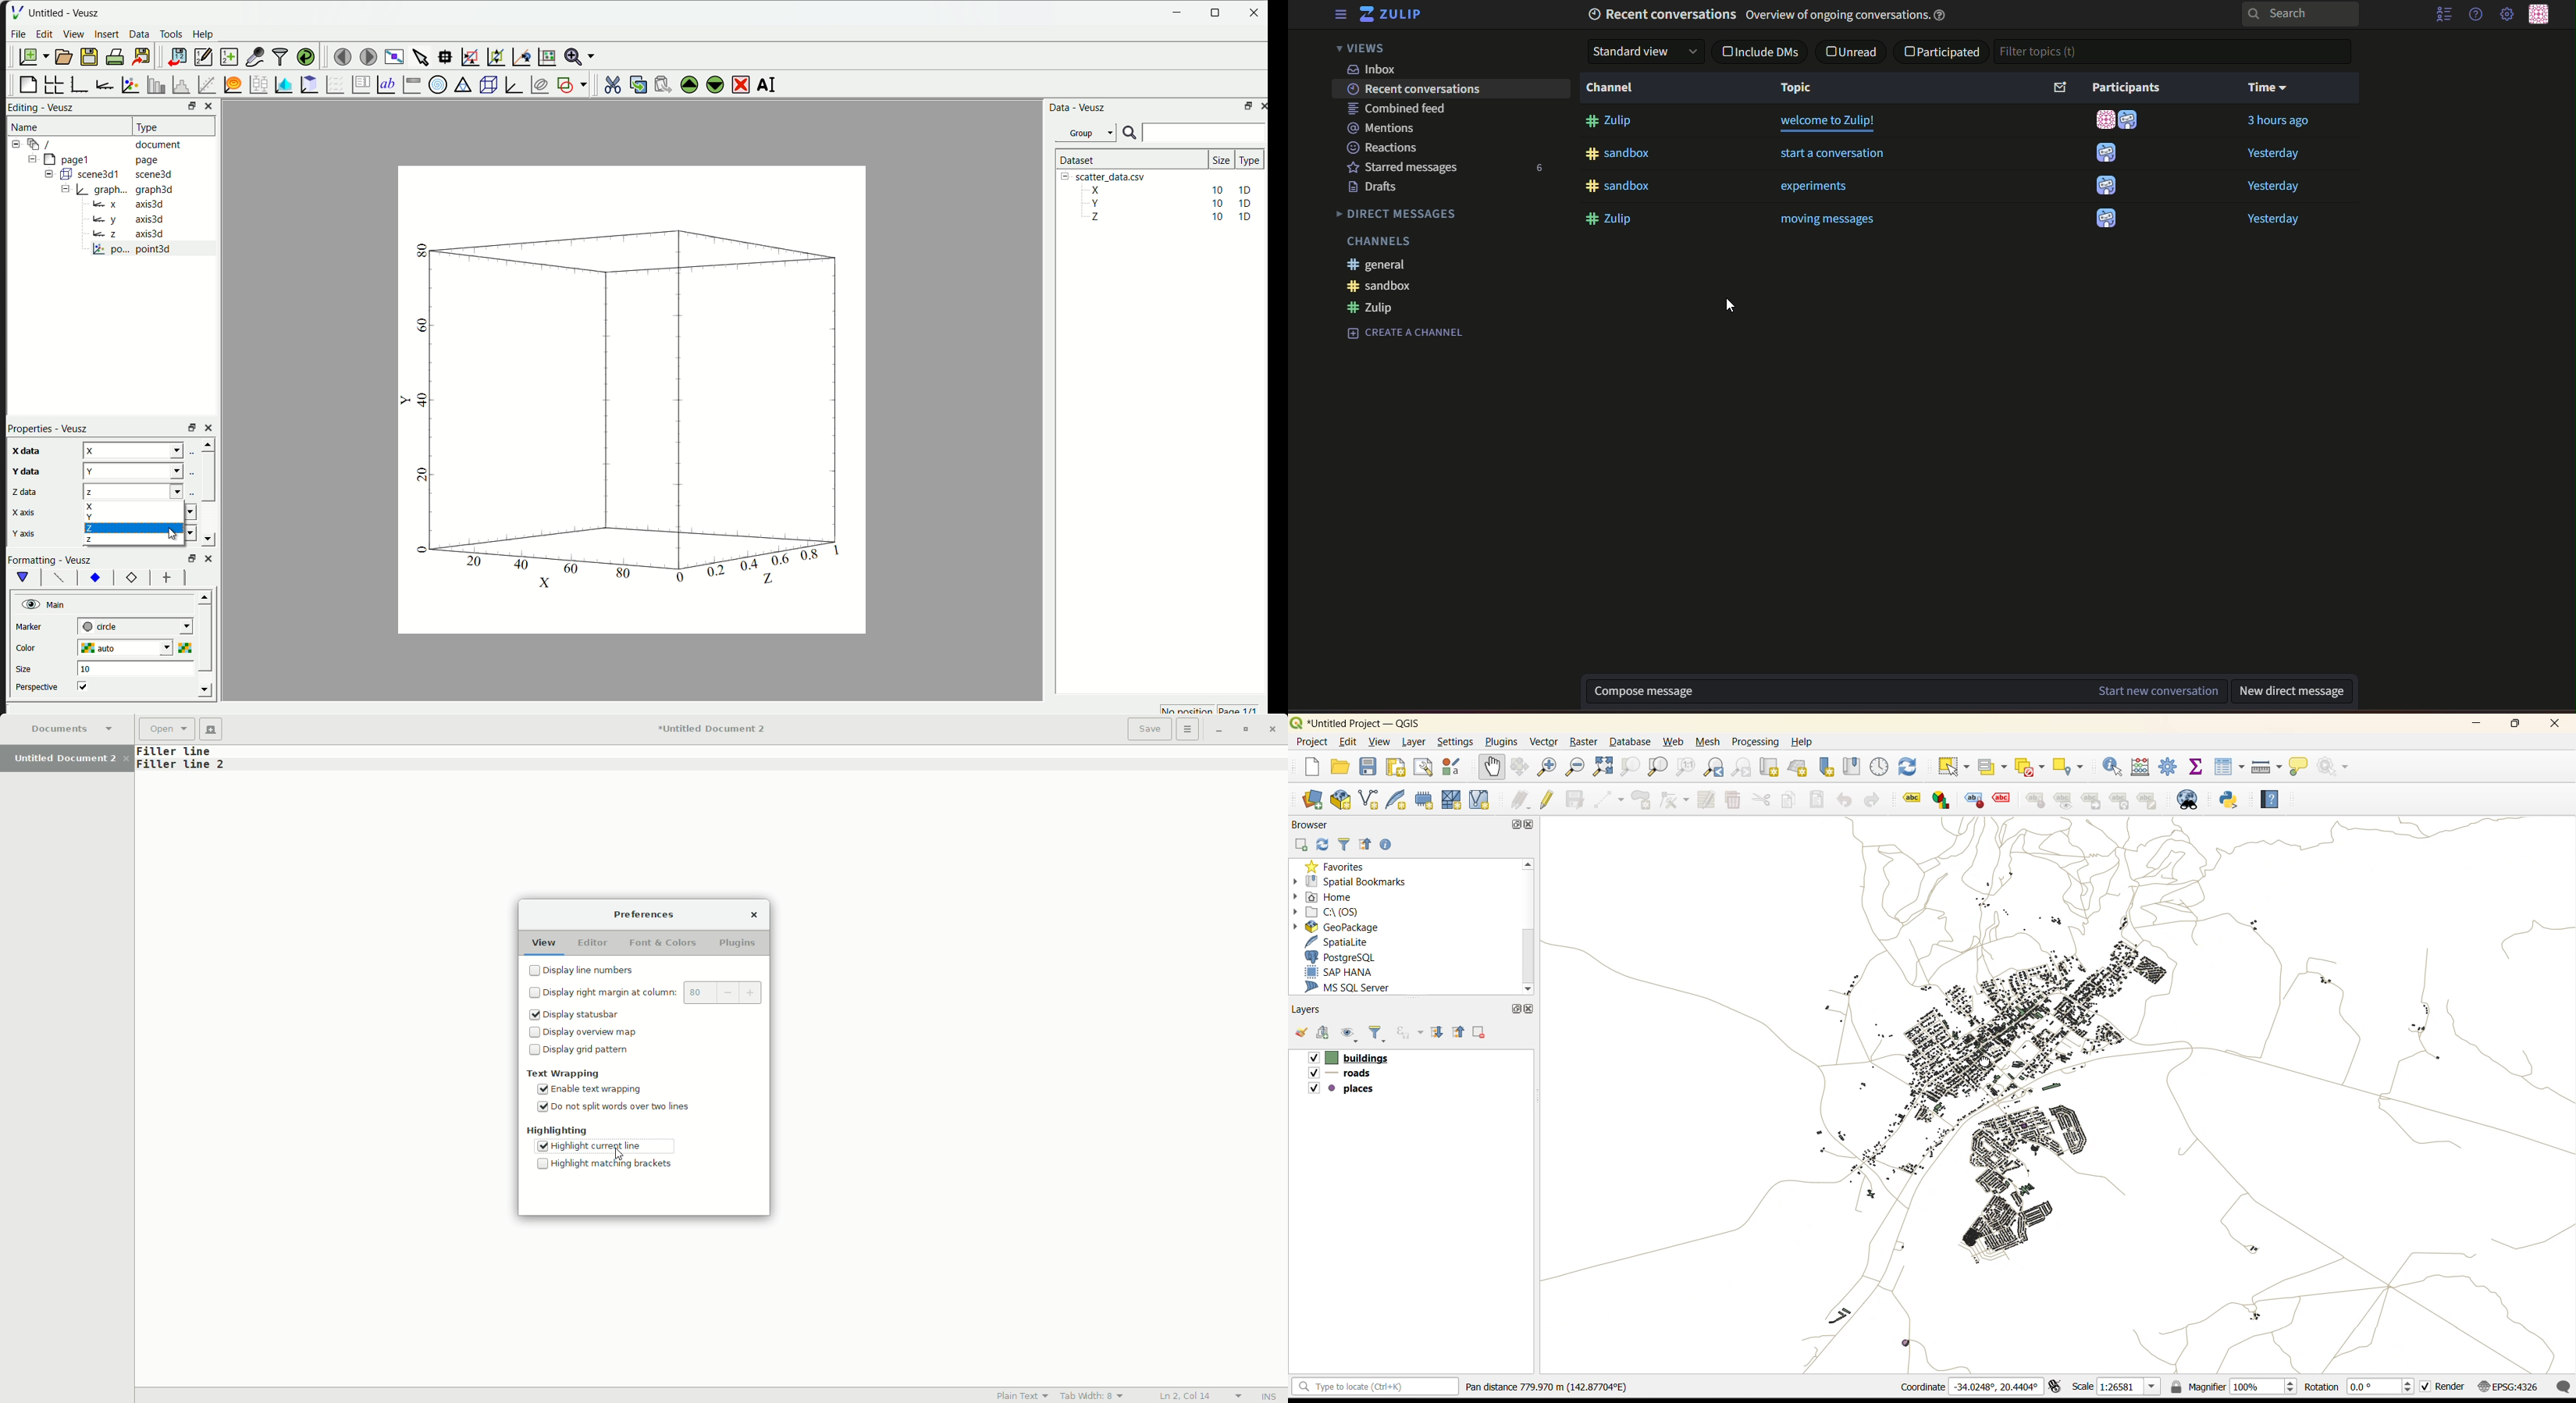 The height and width of the screenshot is (1428, 2576). I want to click on web, so click(1674, 741).